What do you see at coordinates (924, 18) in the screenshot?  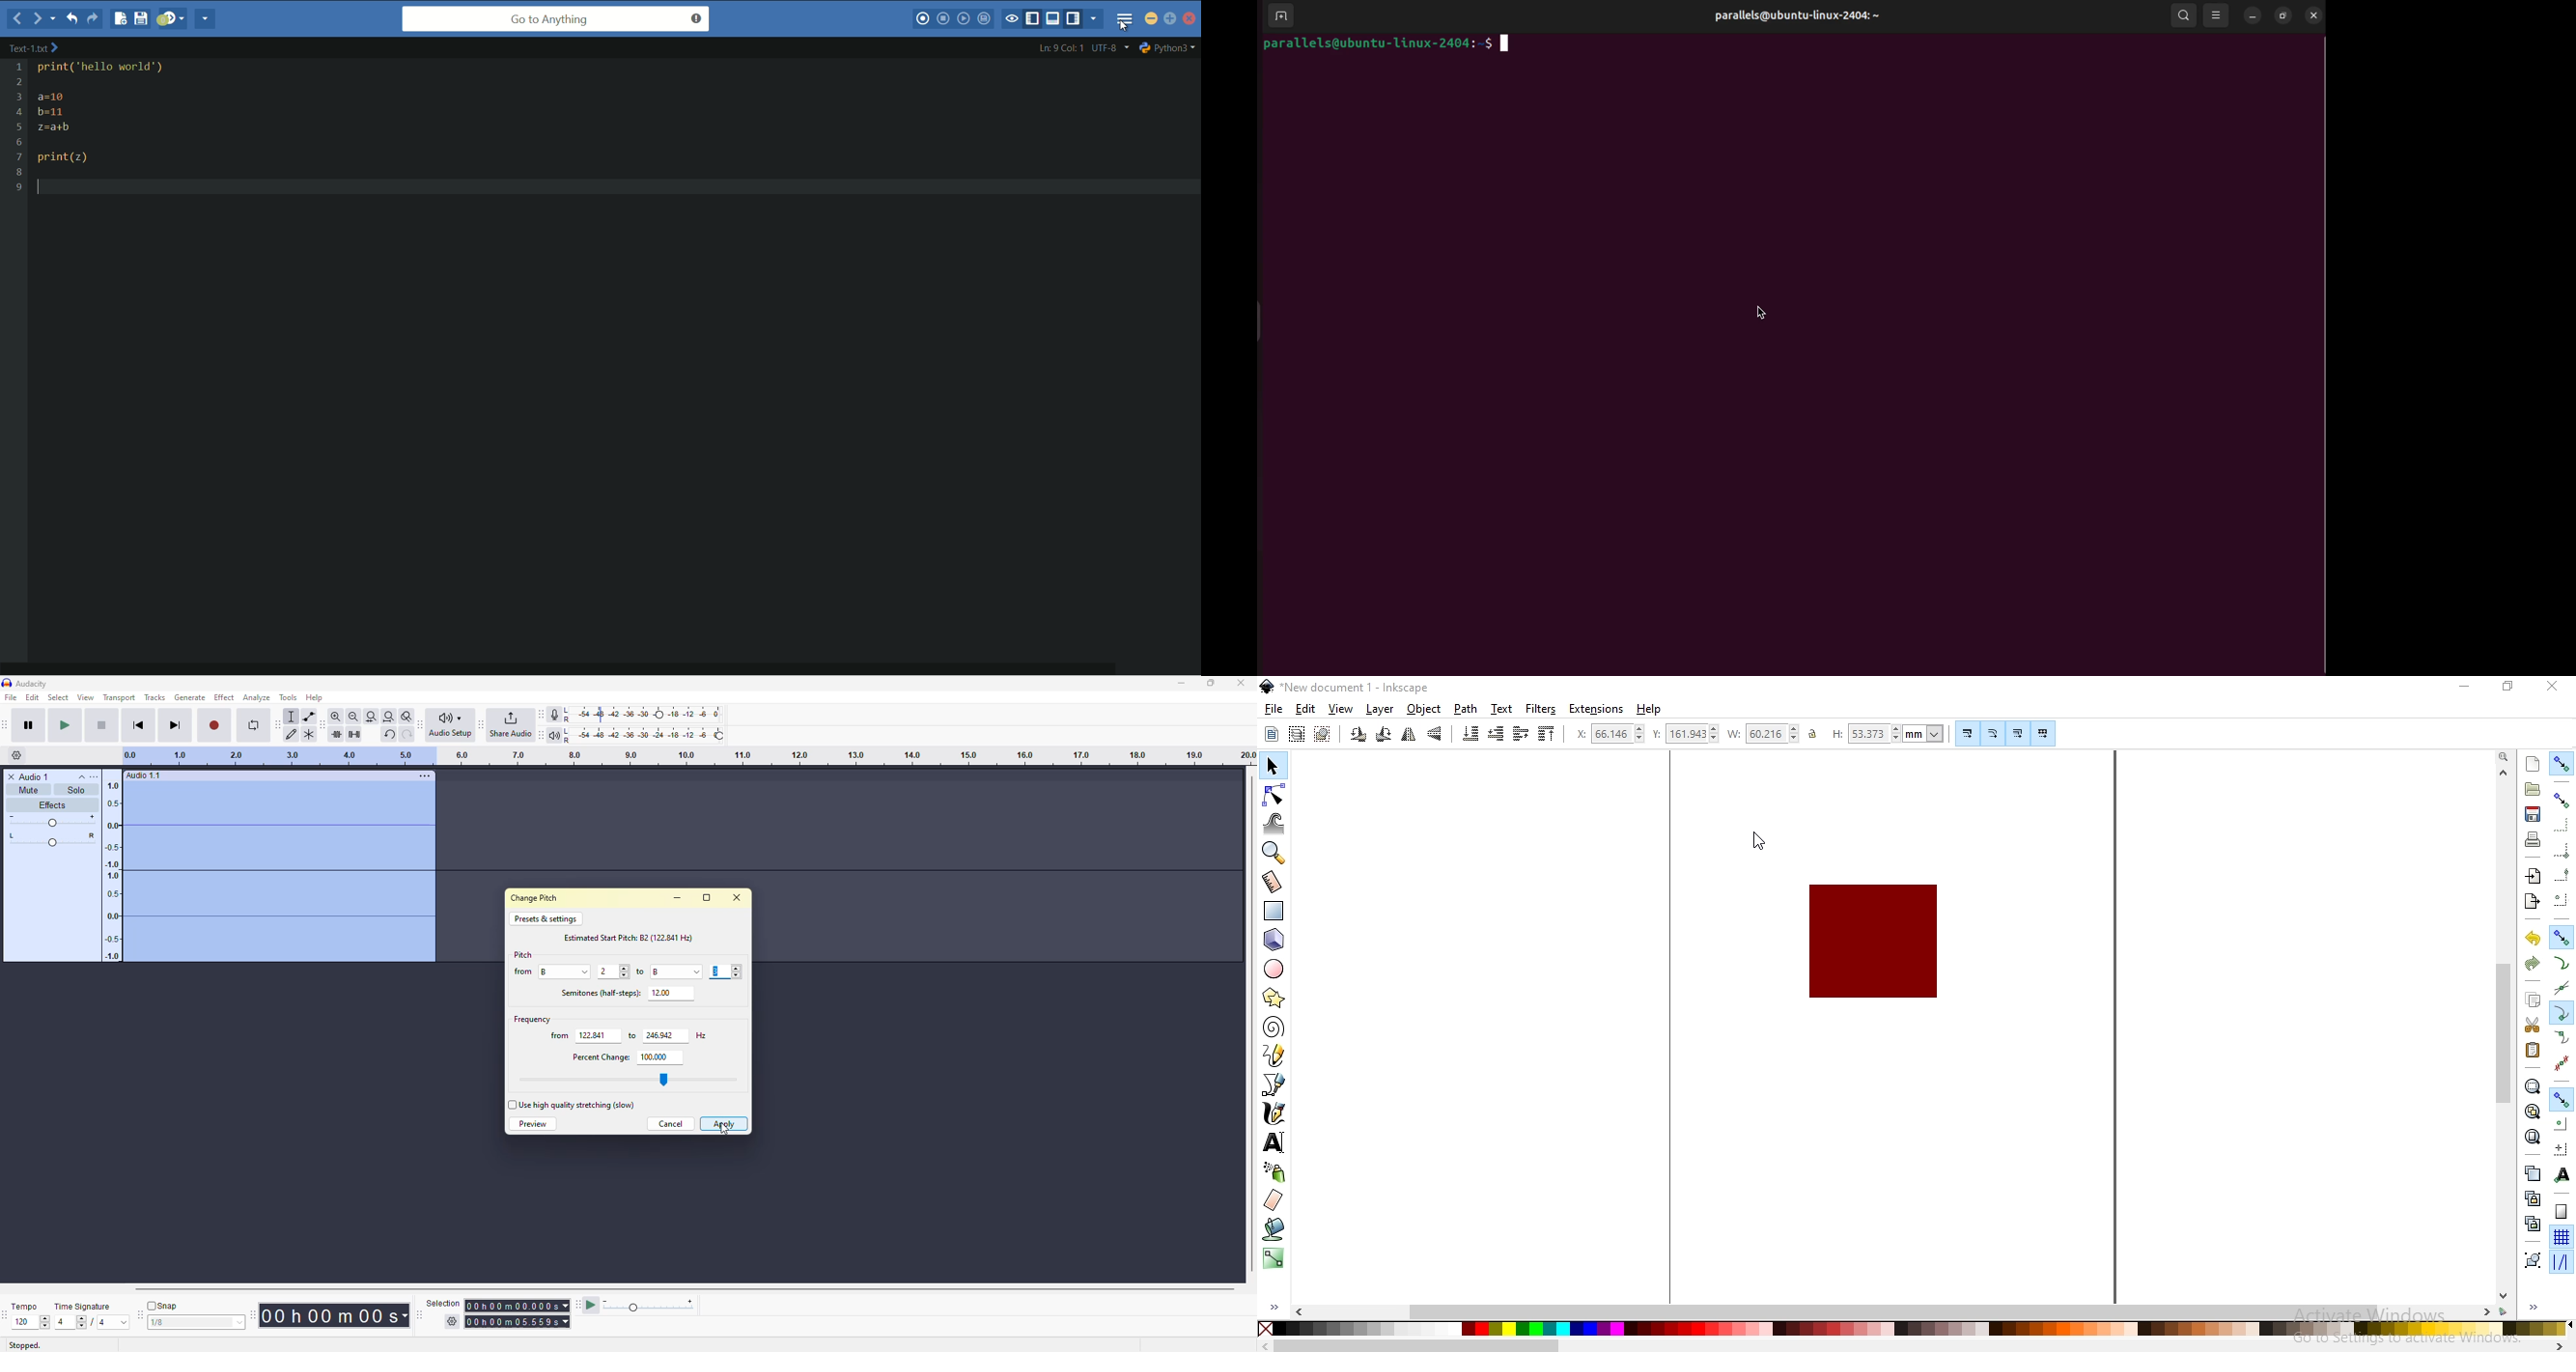 I see `record macro` at bounding box center [924, 18].